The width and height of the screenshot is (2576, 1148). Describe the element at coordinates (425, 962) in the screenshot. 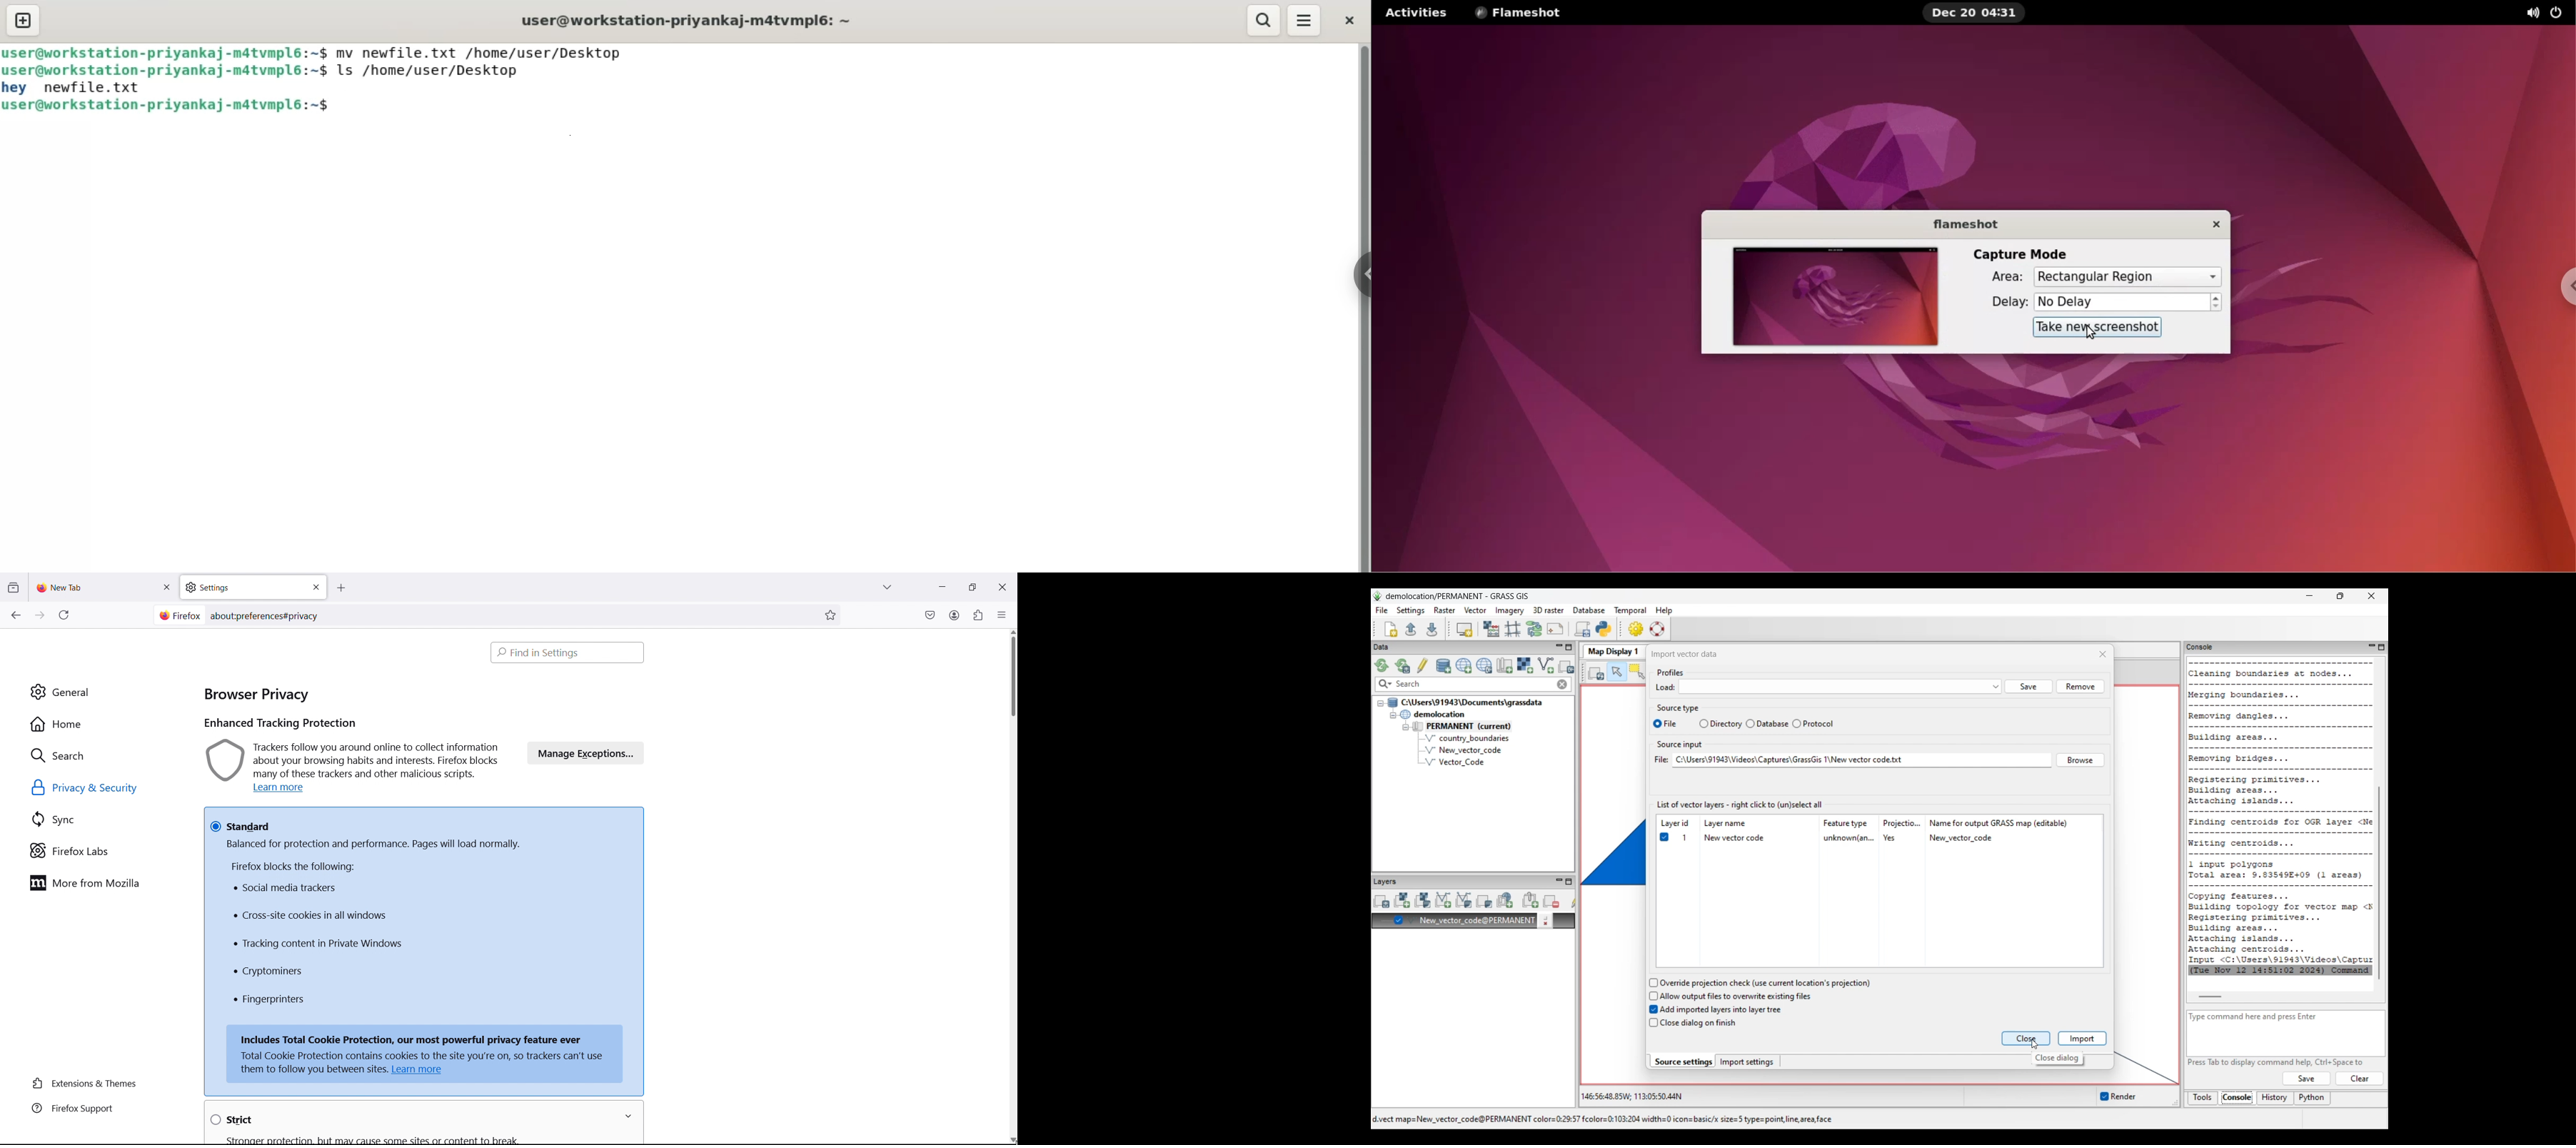

I see `Balanced for protection and performance. Pages will load normally.

Firefox blocks the following:

* Social media trackers

+ Cross-site cookies in all windows

« Tracking content in Private Windows

« Cryptominers

* Fingerprinters
Includes Total Cookie Protection, our most powerful privacy feature ever
Total Cookie Protection contains cookies to the site you're on, so trackers can't use
them to follow you between sites. Learn more` at that location.